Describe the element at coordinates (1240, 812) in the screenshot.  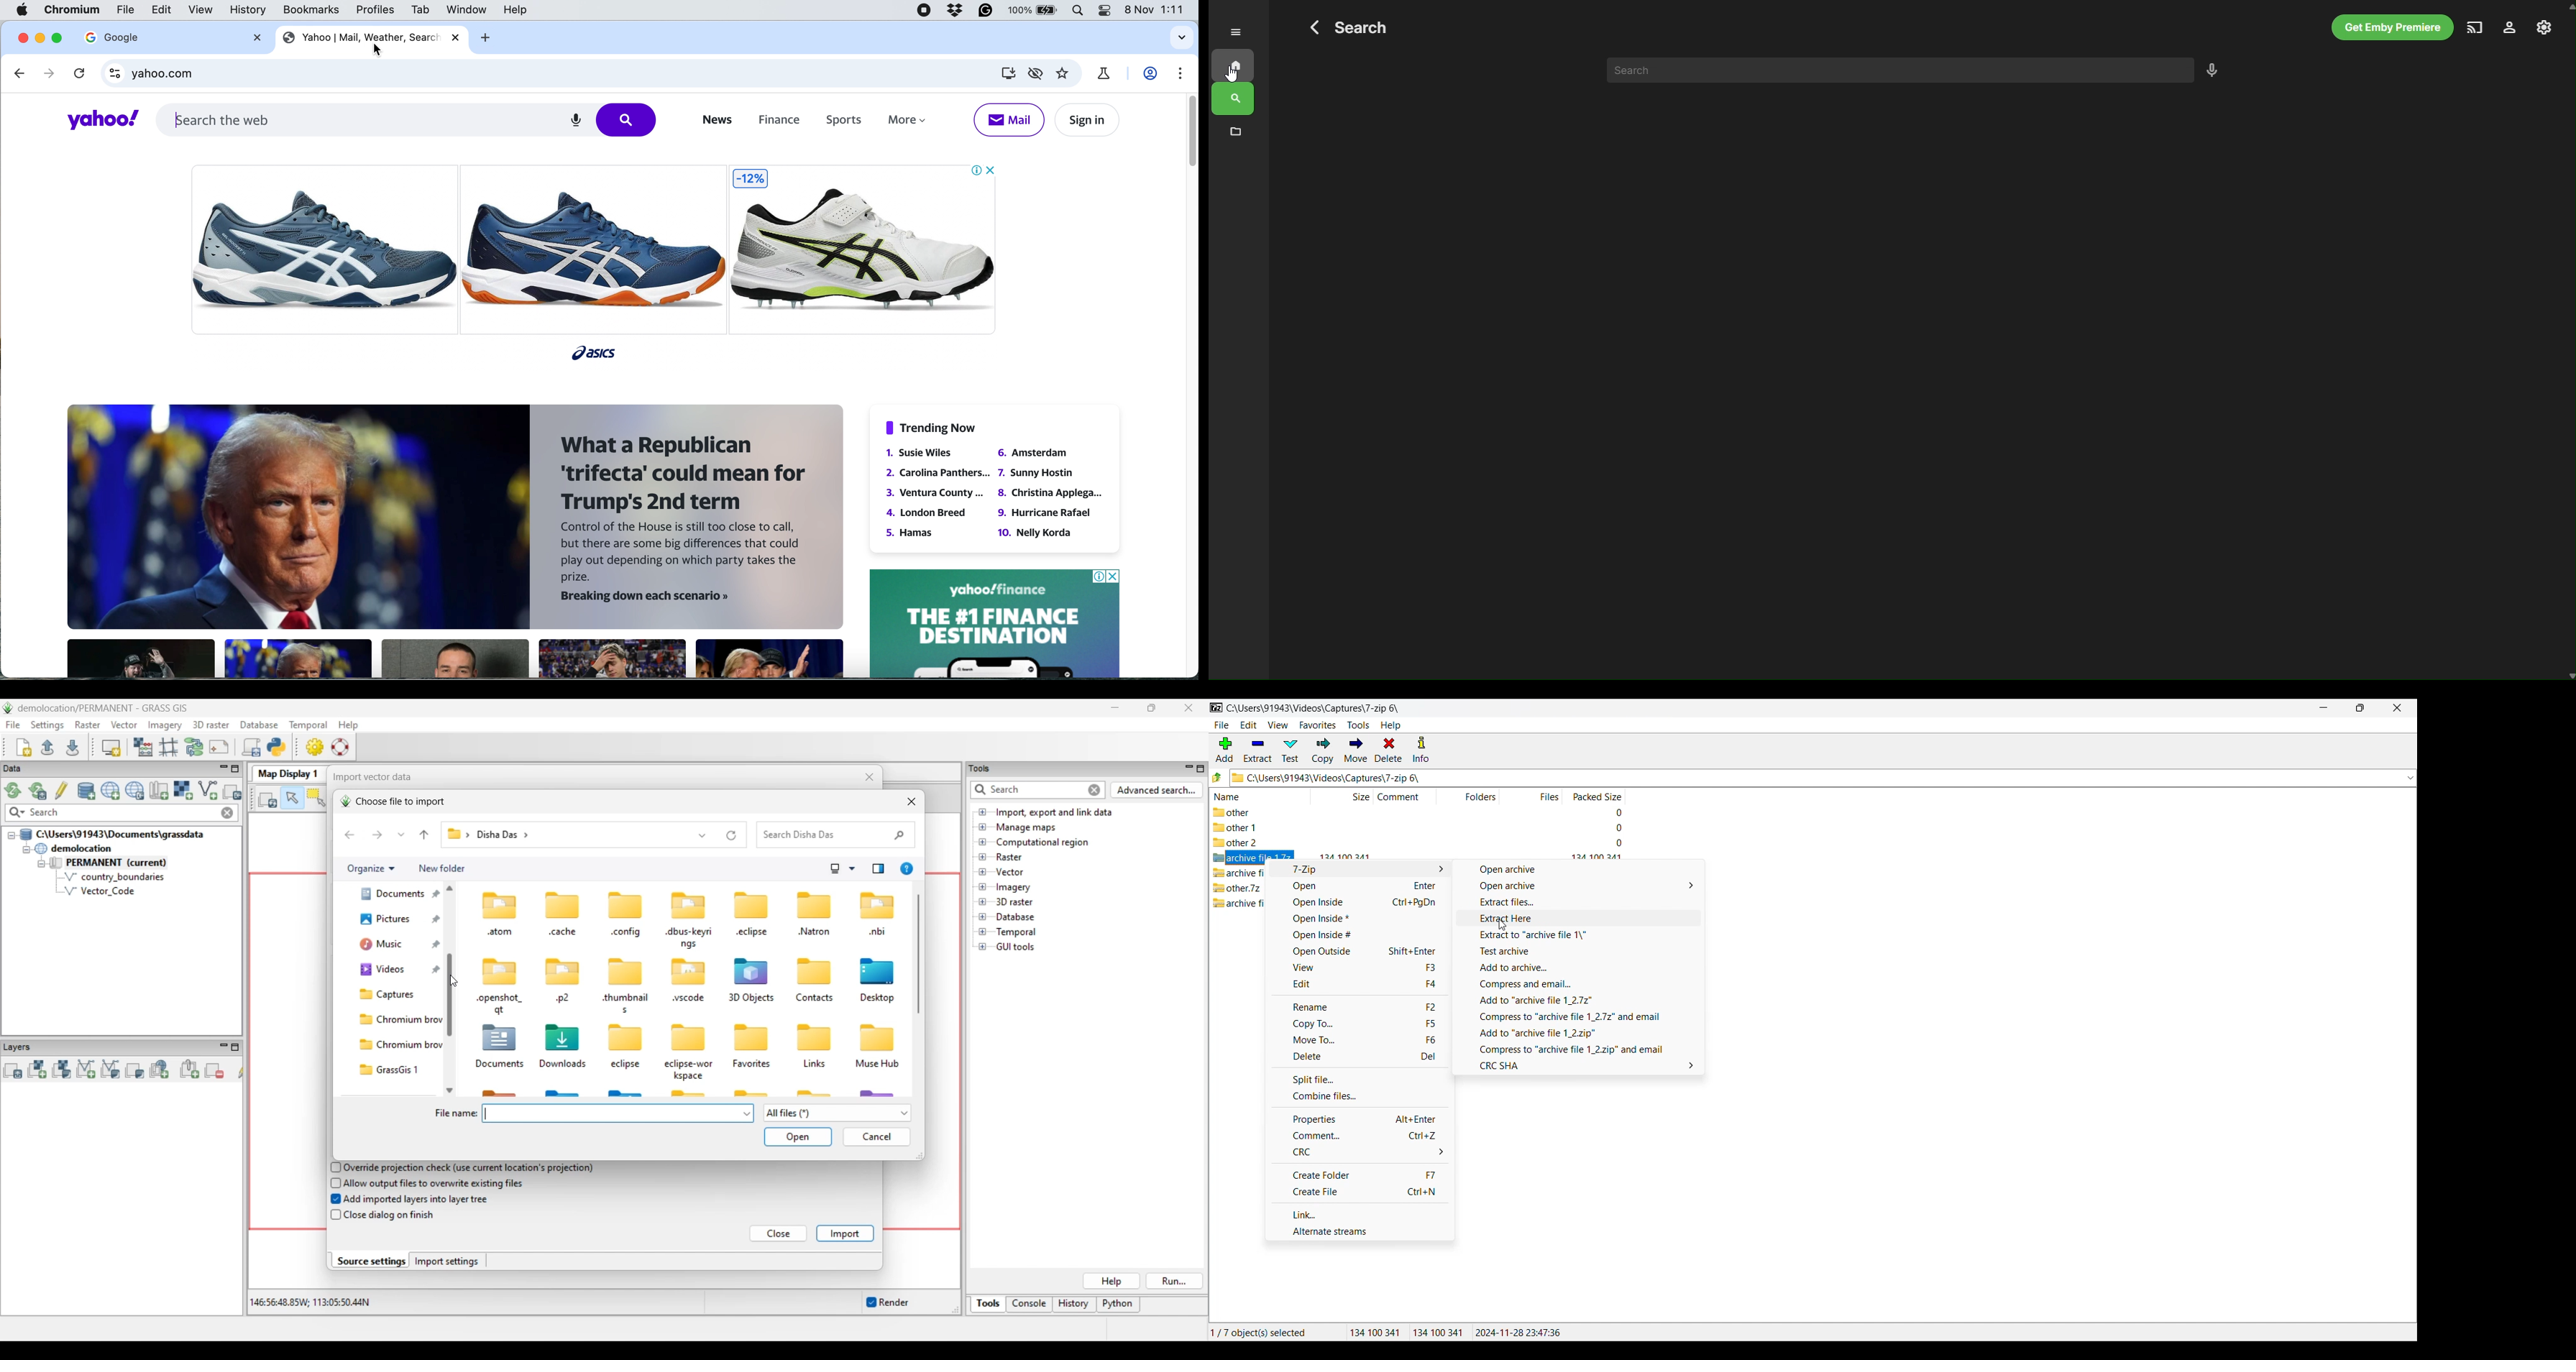
I see `other ` at that location.